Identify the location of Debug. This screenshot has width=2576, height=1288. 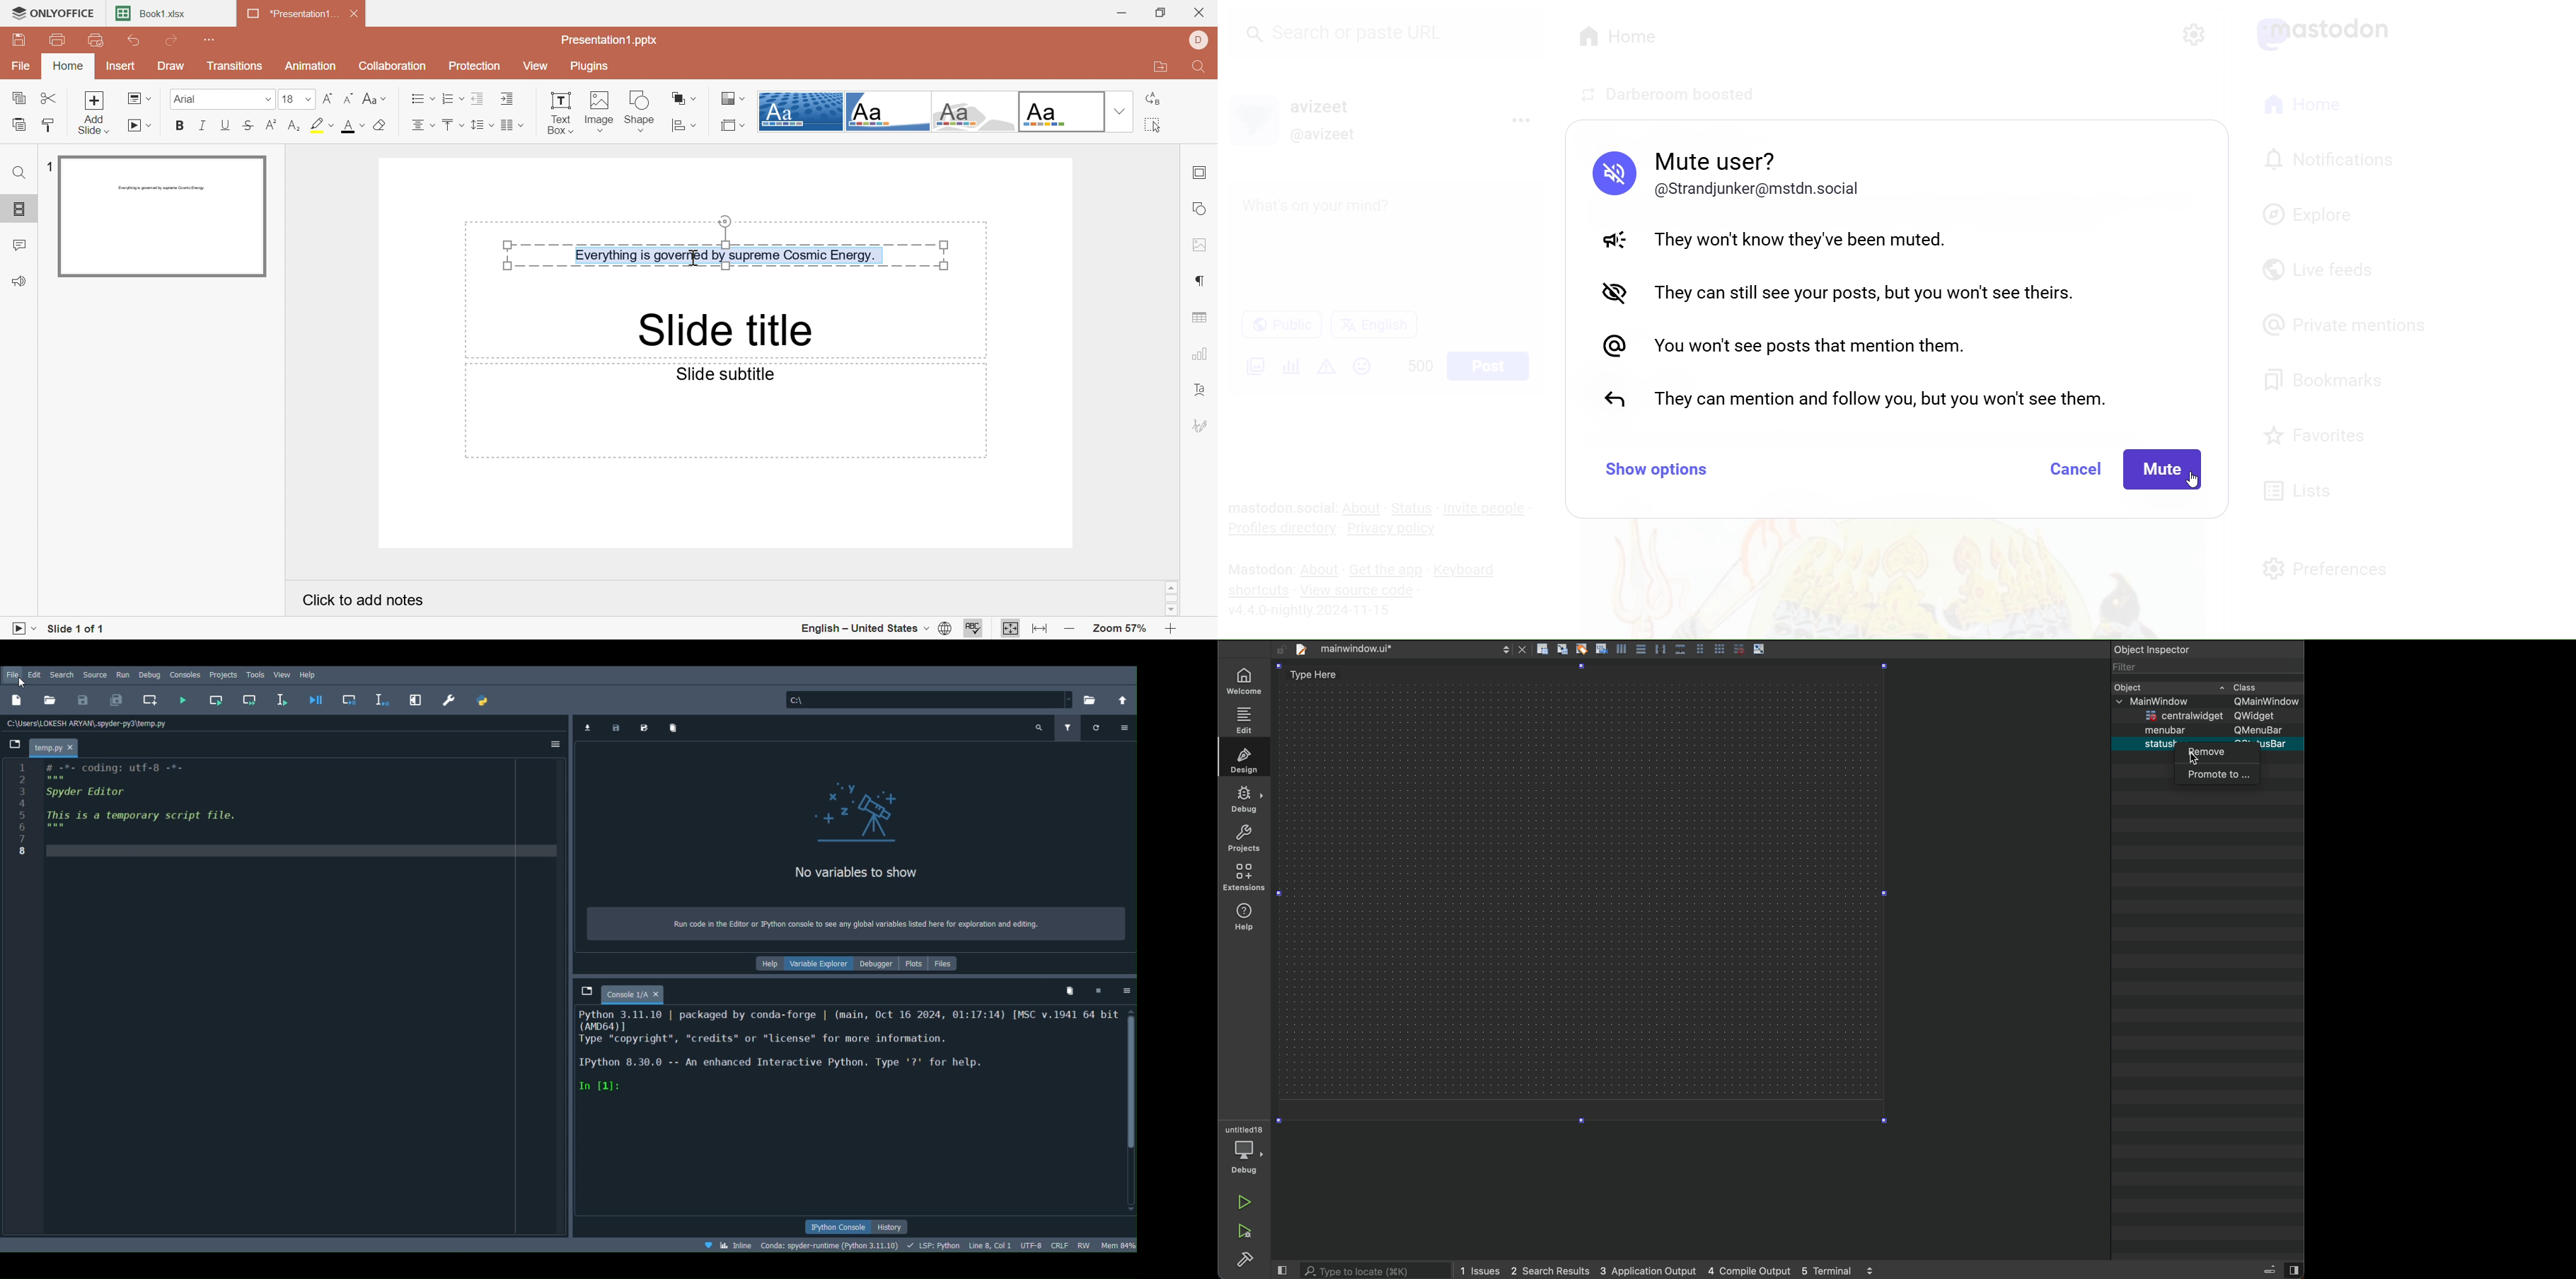
(147, 674).